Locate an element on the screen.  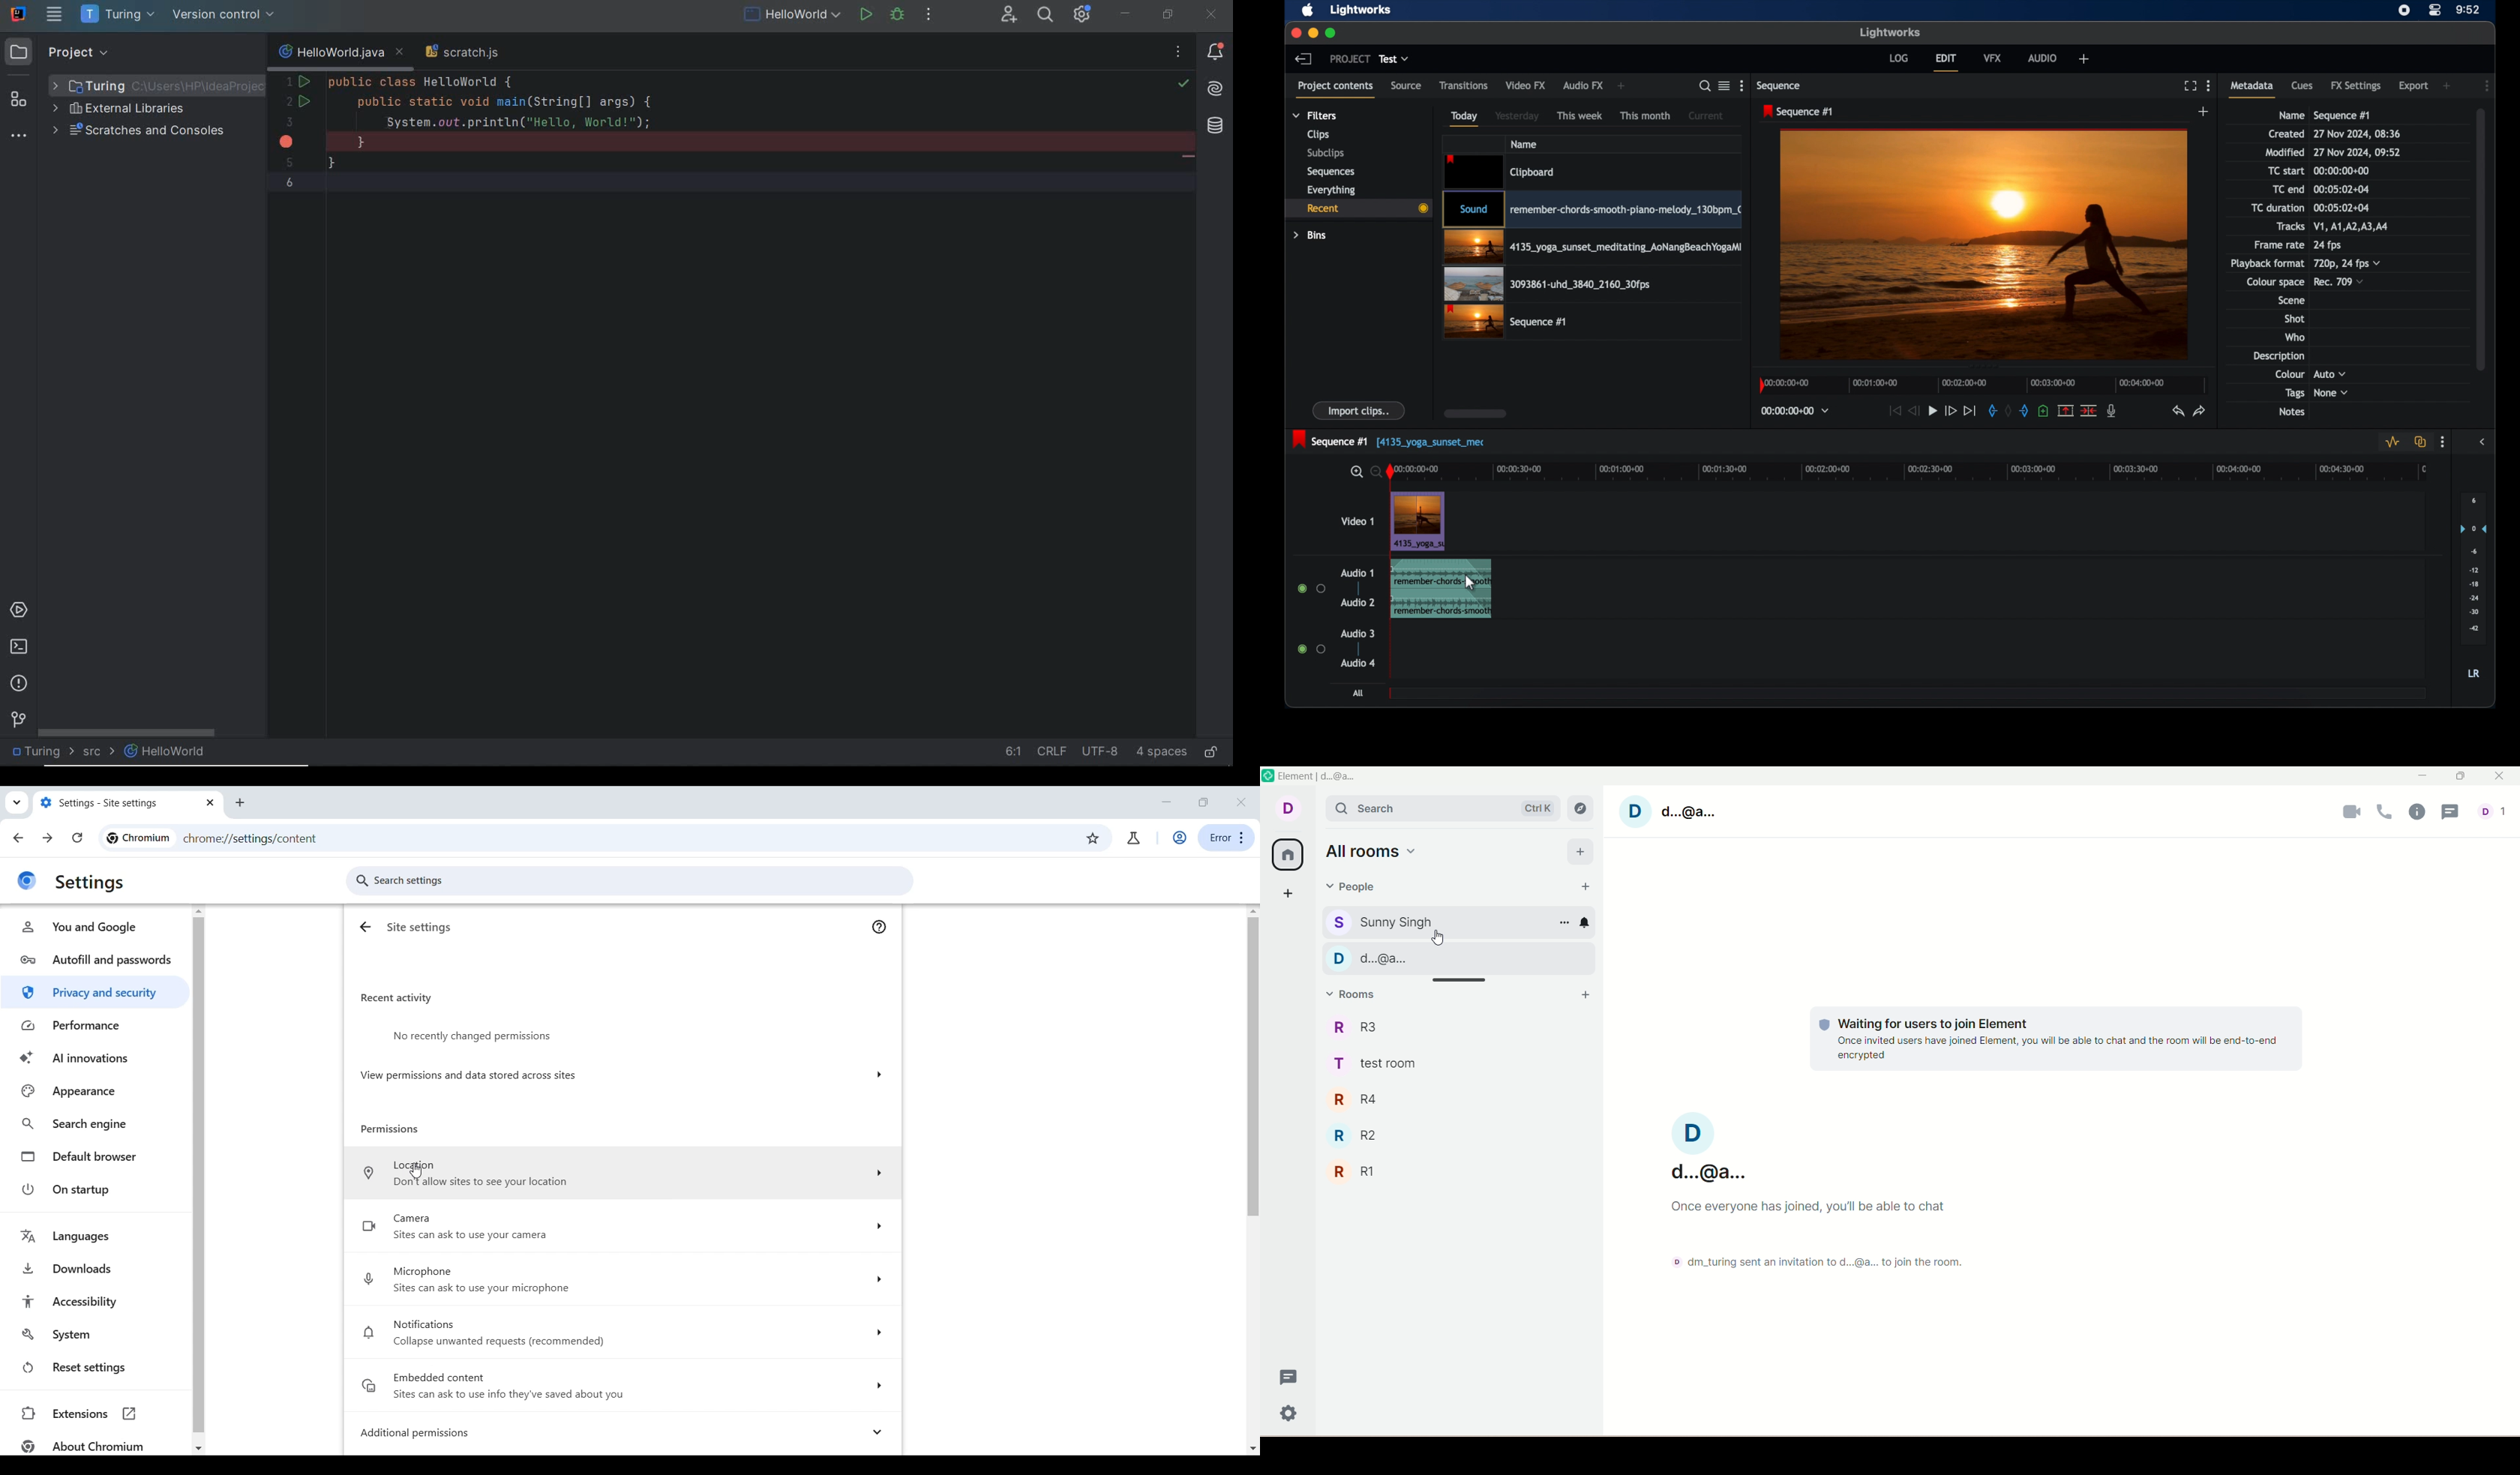
in mark is located at coordinates (1991, 410).